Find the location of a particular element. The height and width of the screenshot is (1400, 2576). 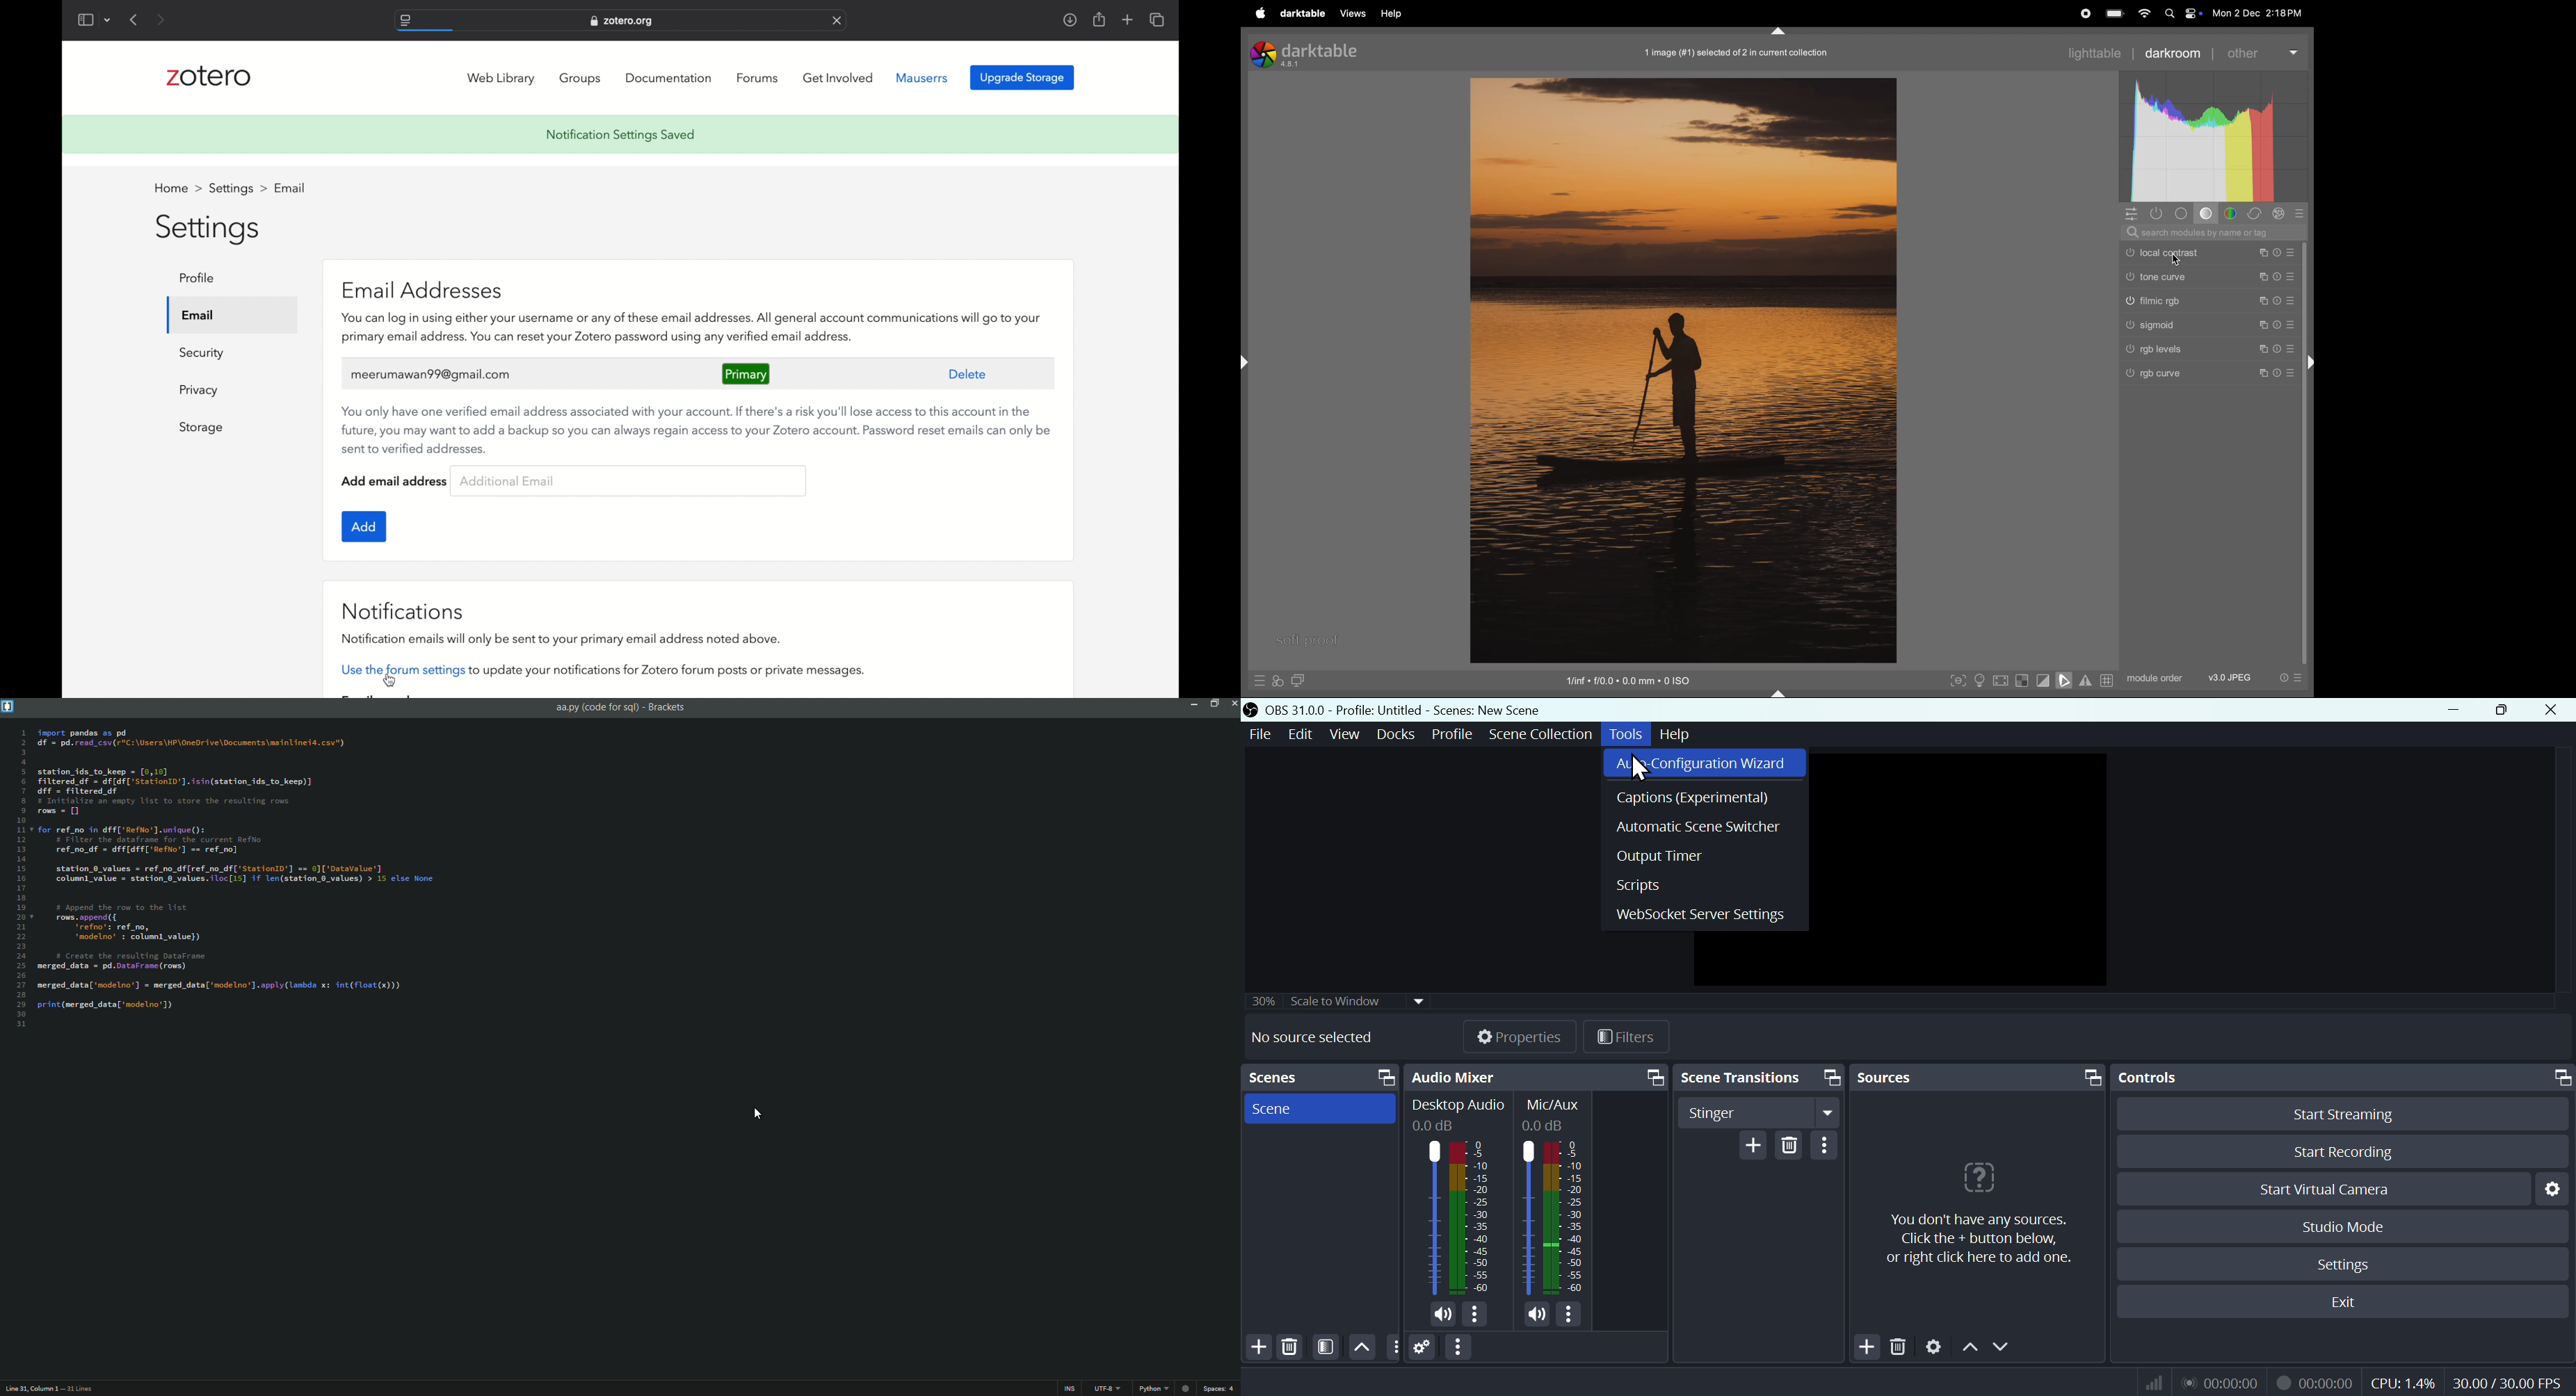

settings is located at coordinates (209, 230).